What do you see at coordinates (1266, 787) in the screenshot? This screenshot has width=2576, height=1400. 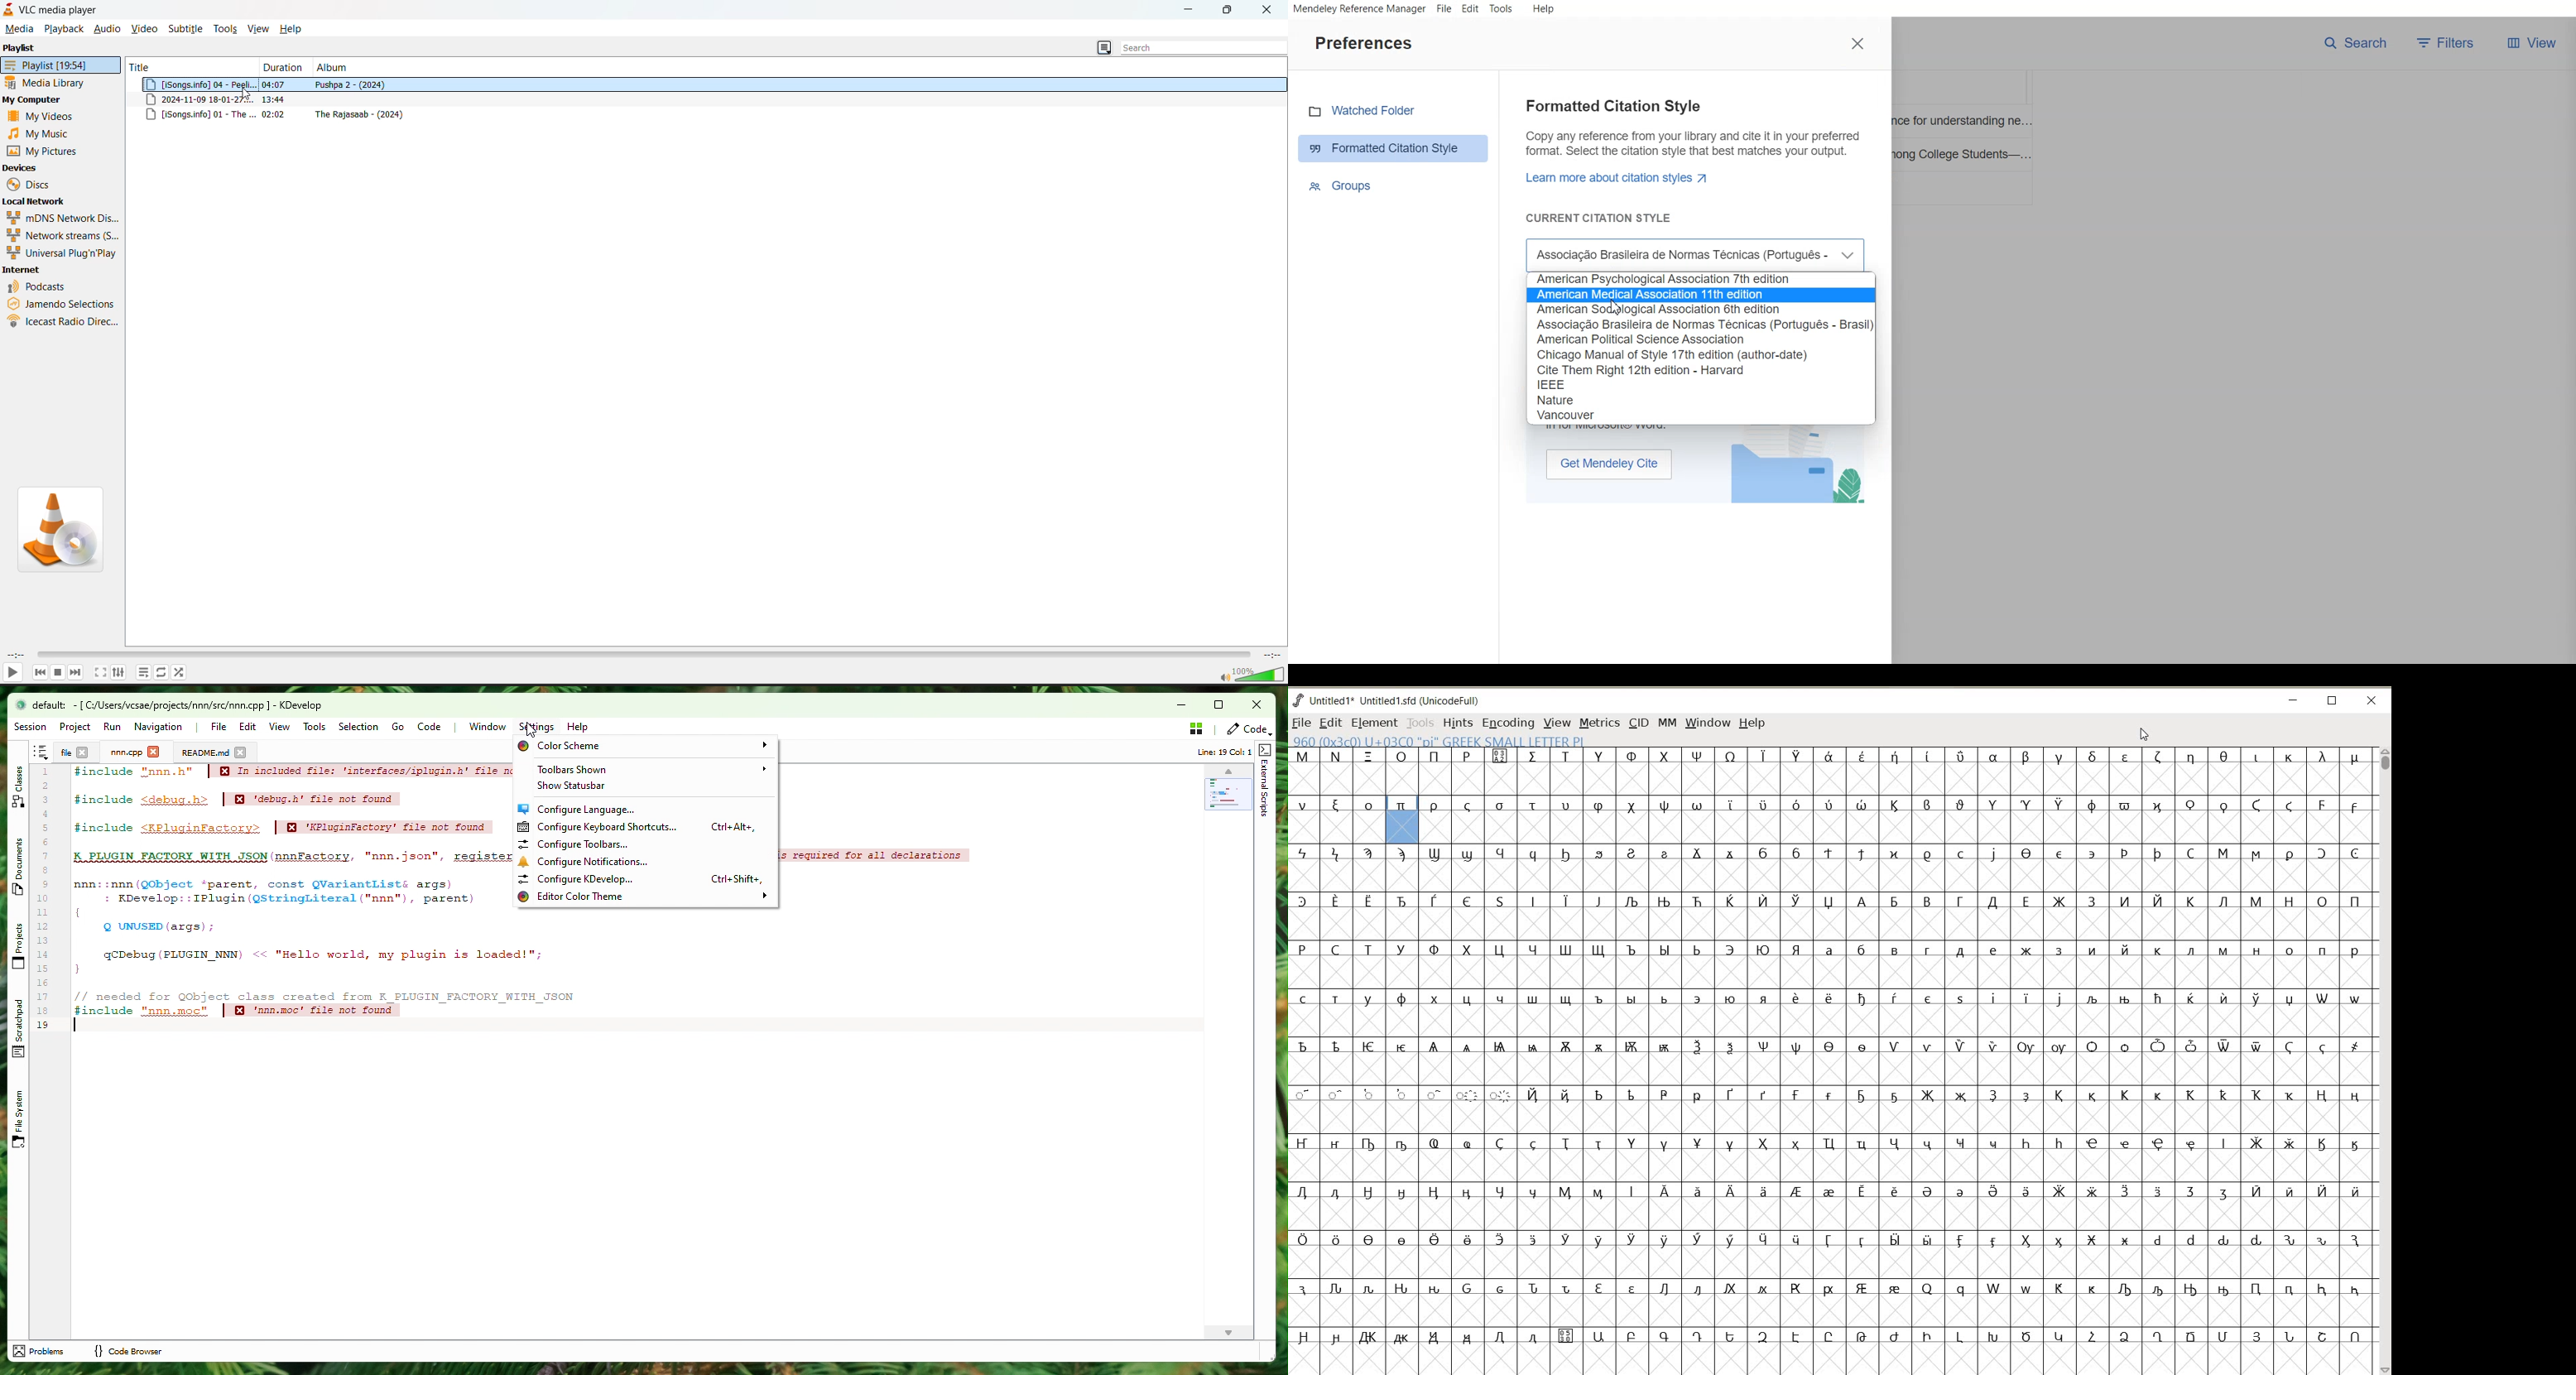 I see `External Script` at bounding box center [1266, 787].